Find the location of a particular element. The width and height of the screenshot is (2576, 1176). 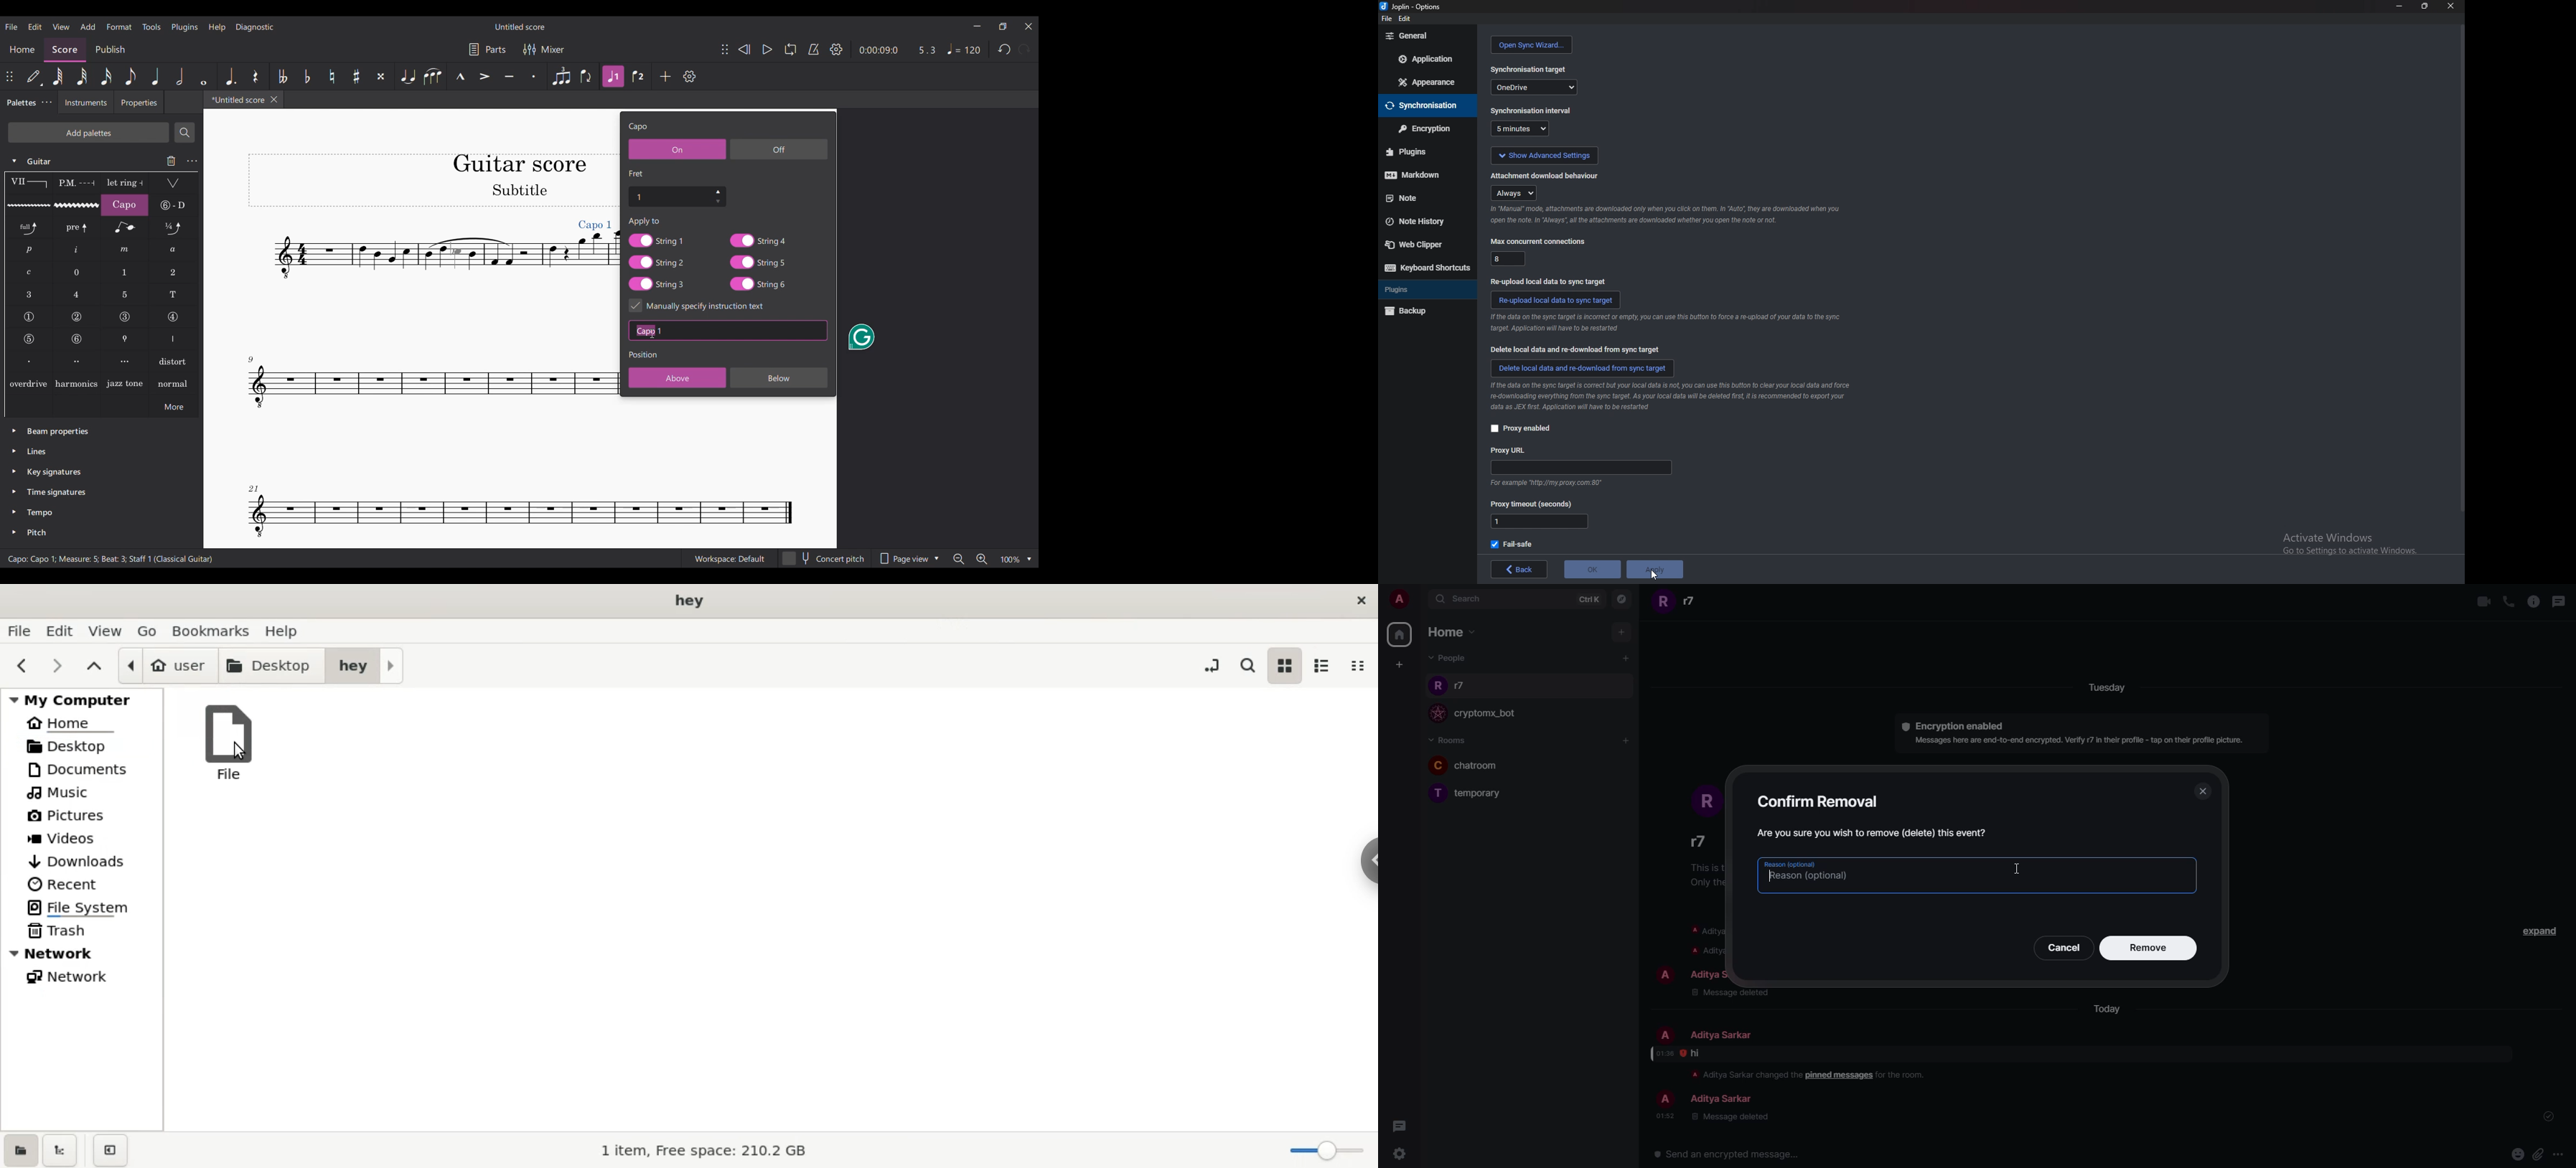

reupload local disk is located at coordinates (1550, 282).